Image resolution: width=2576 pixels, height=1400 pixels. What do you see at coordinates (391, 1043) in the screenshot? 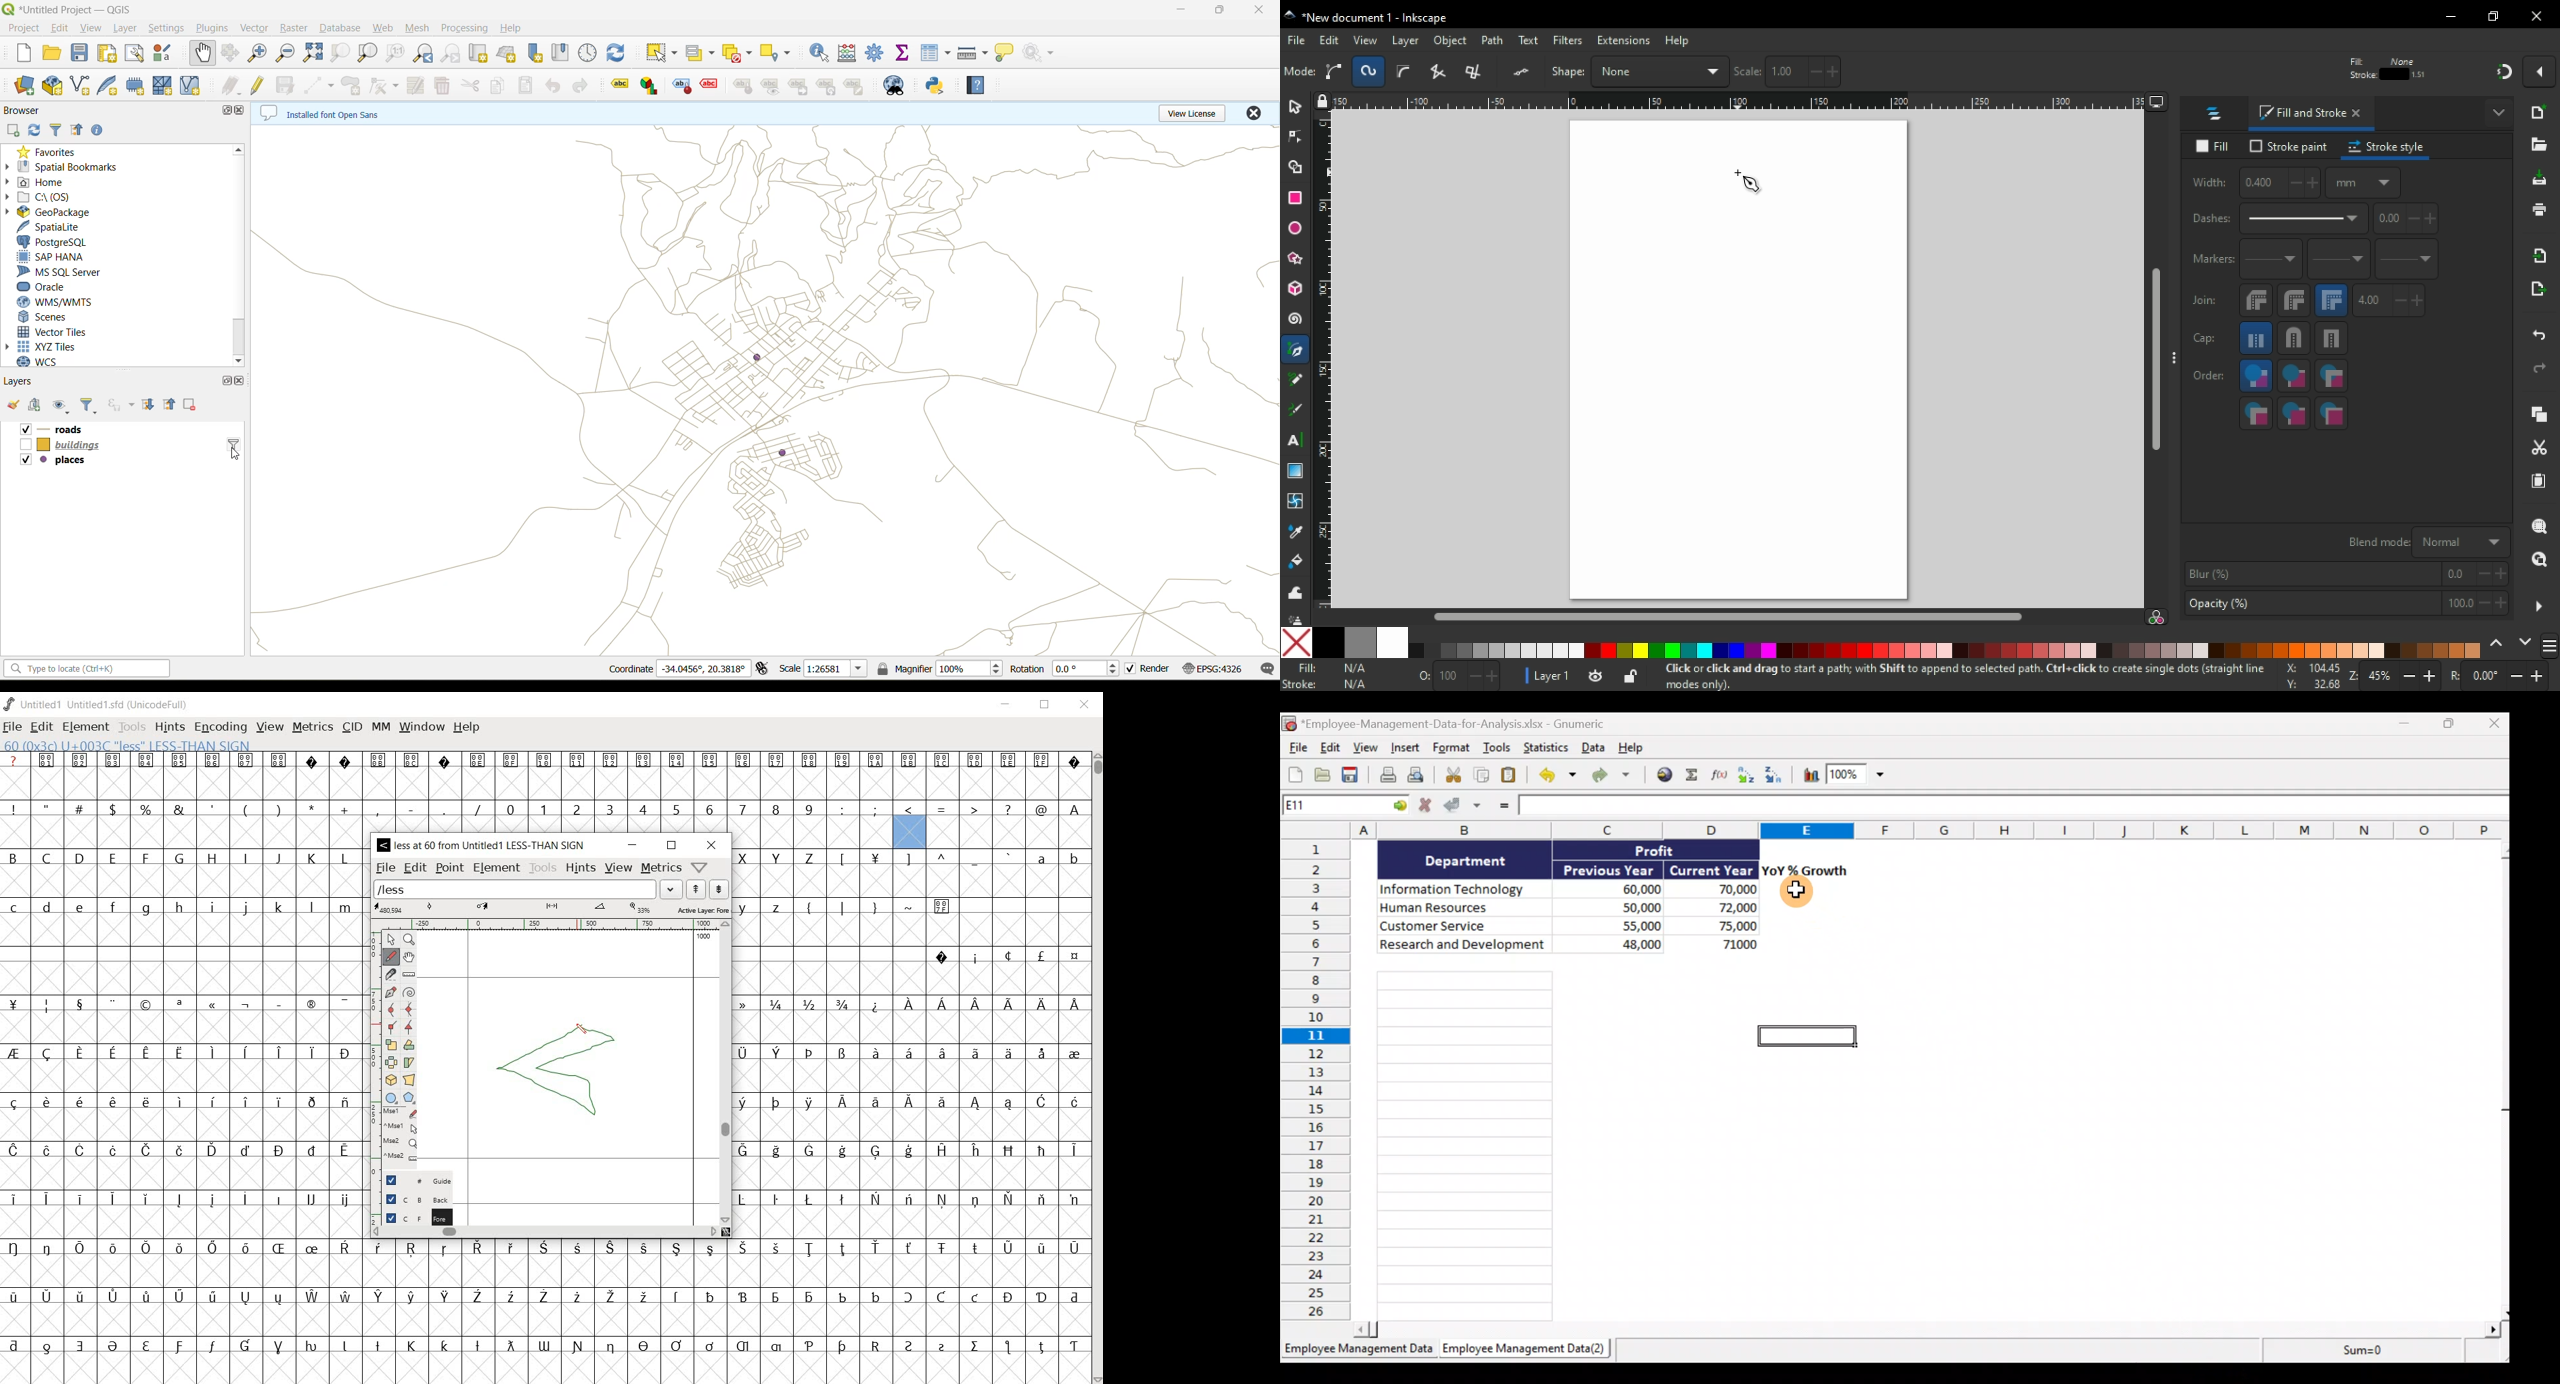
I see `scale the selection` at bounding box center [391, 1043].